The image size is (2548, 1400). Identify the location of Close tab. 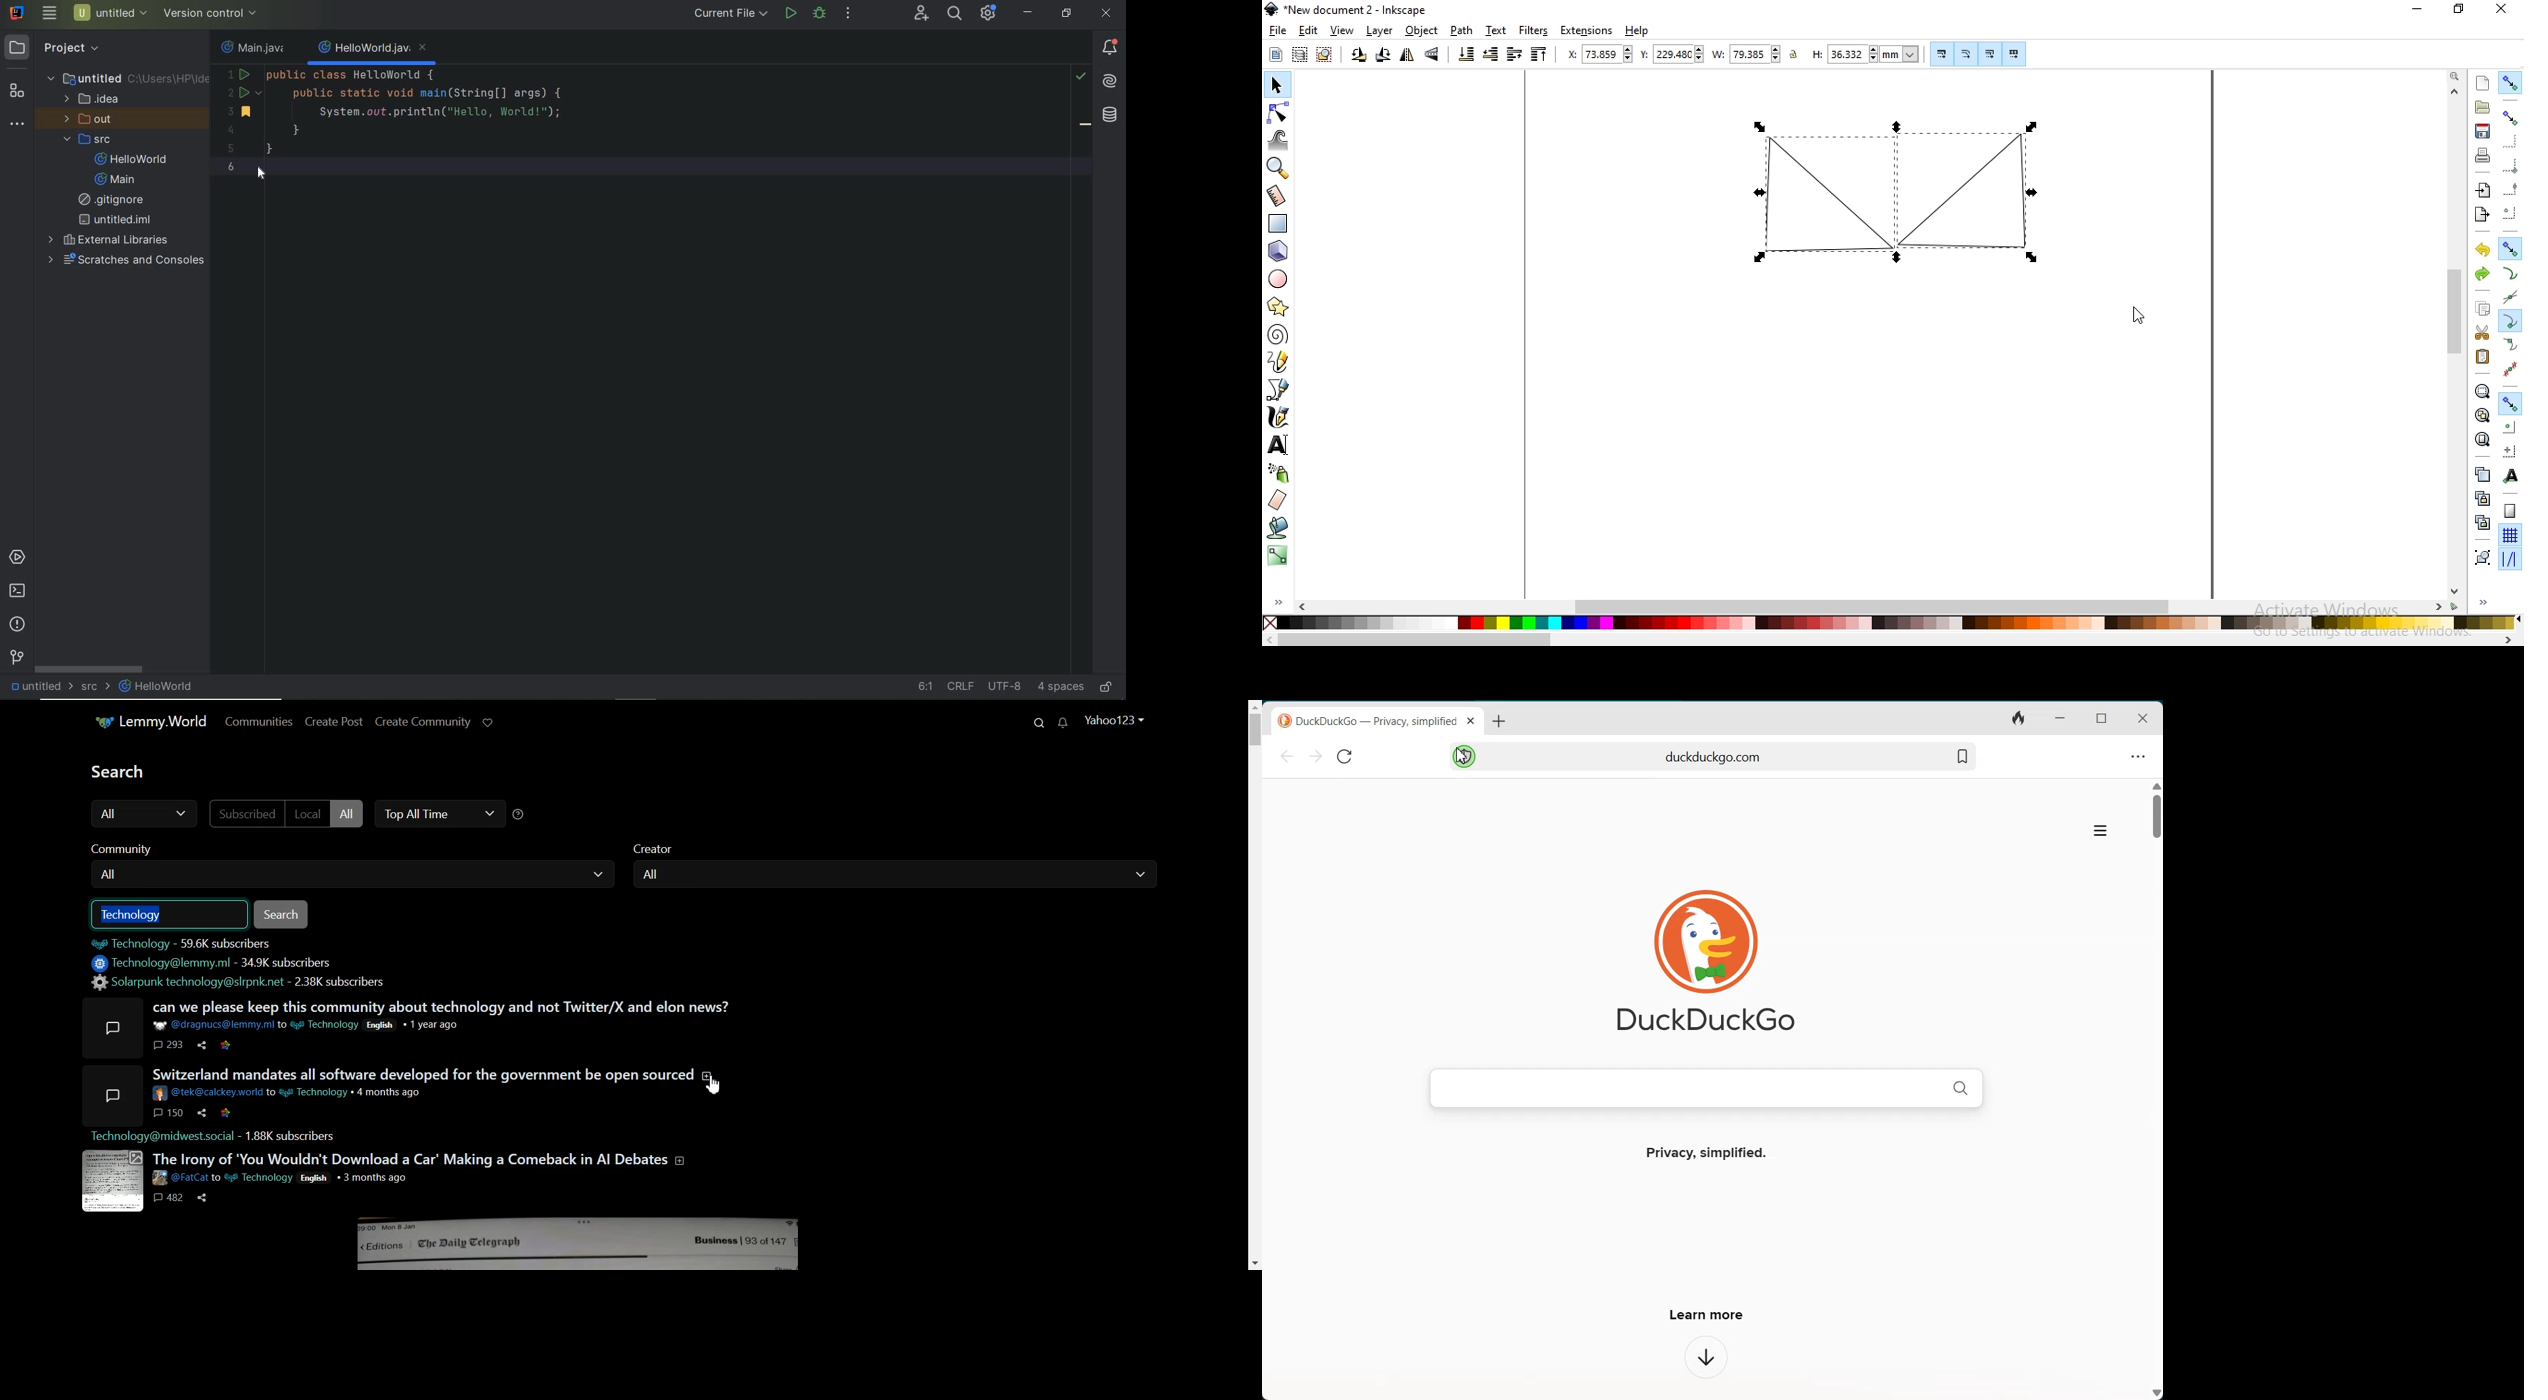
(1471, 721).